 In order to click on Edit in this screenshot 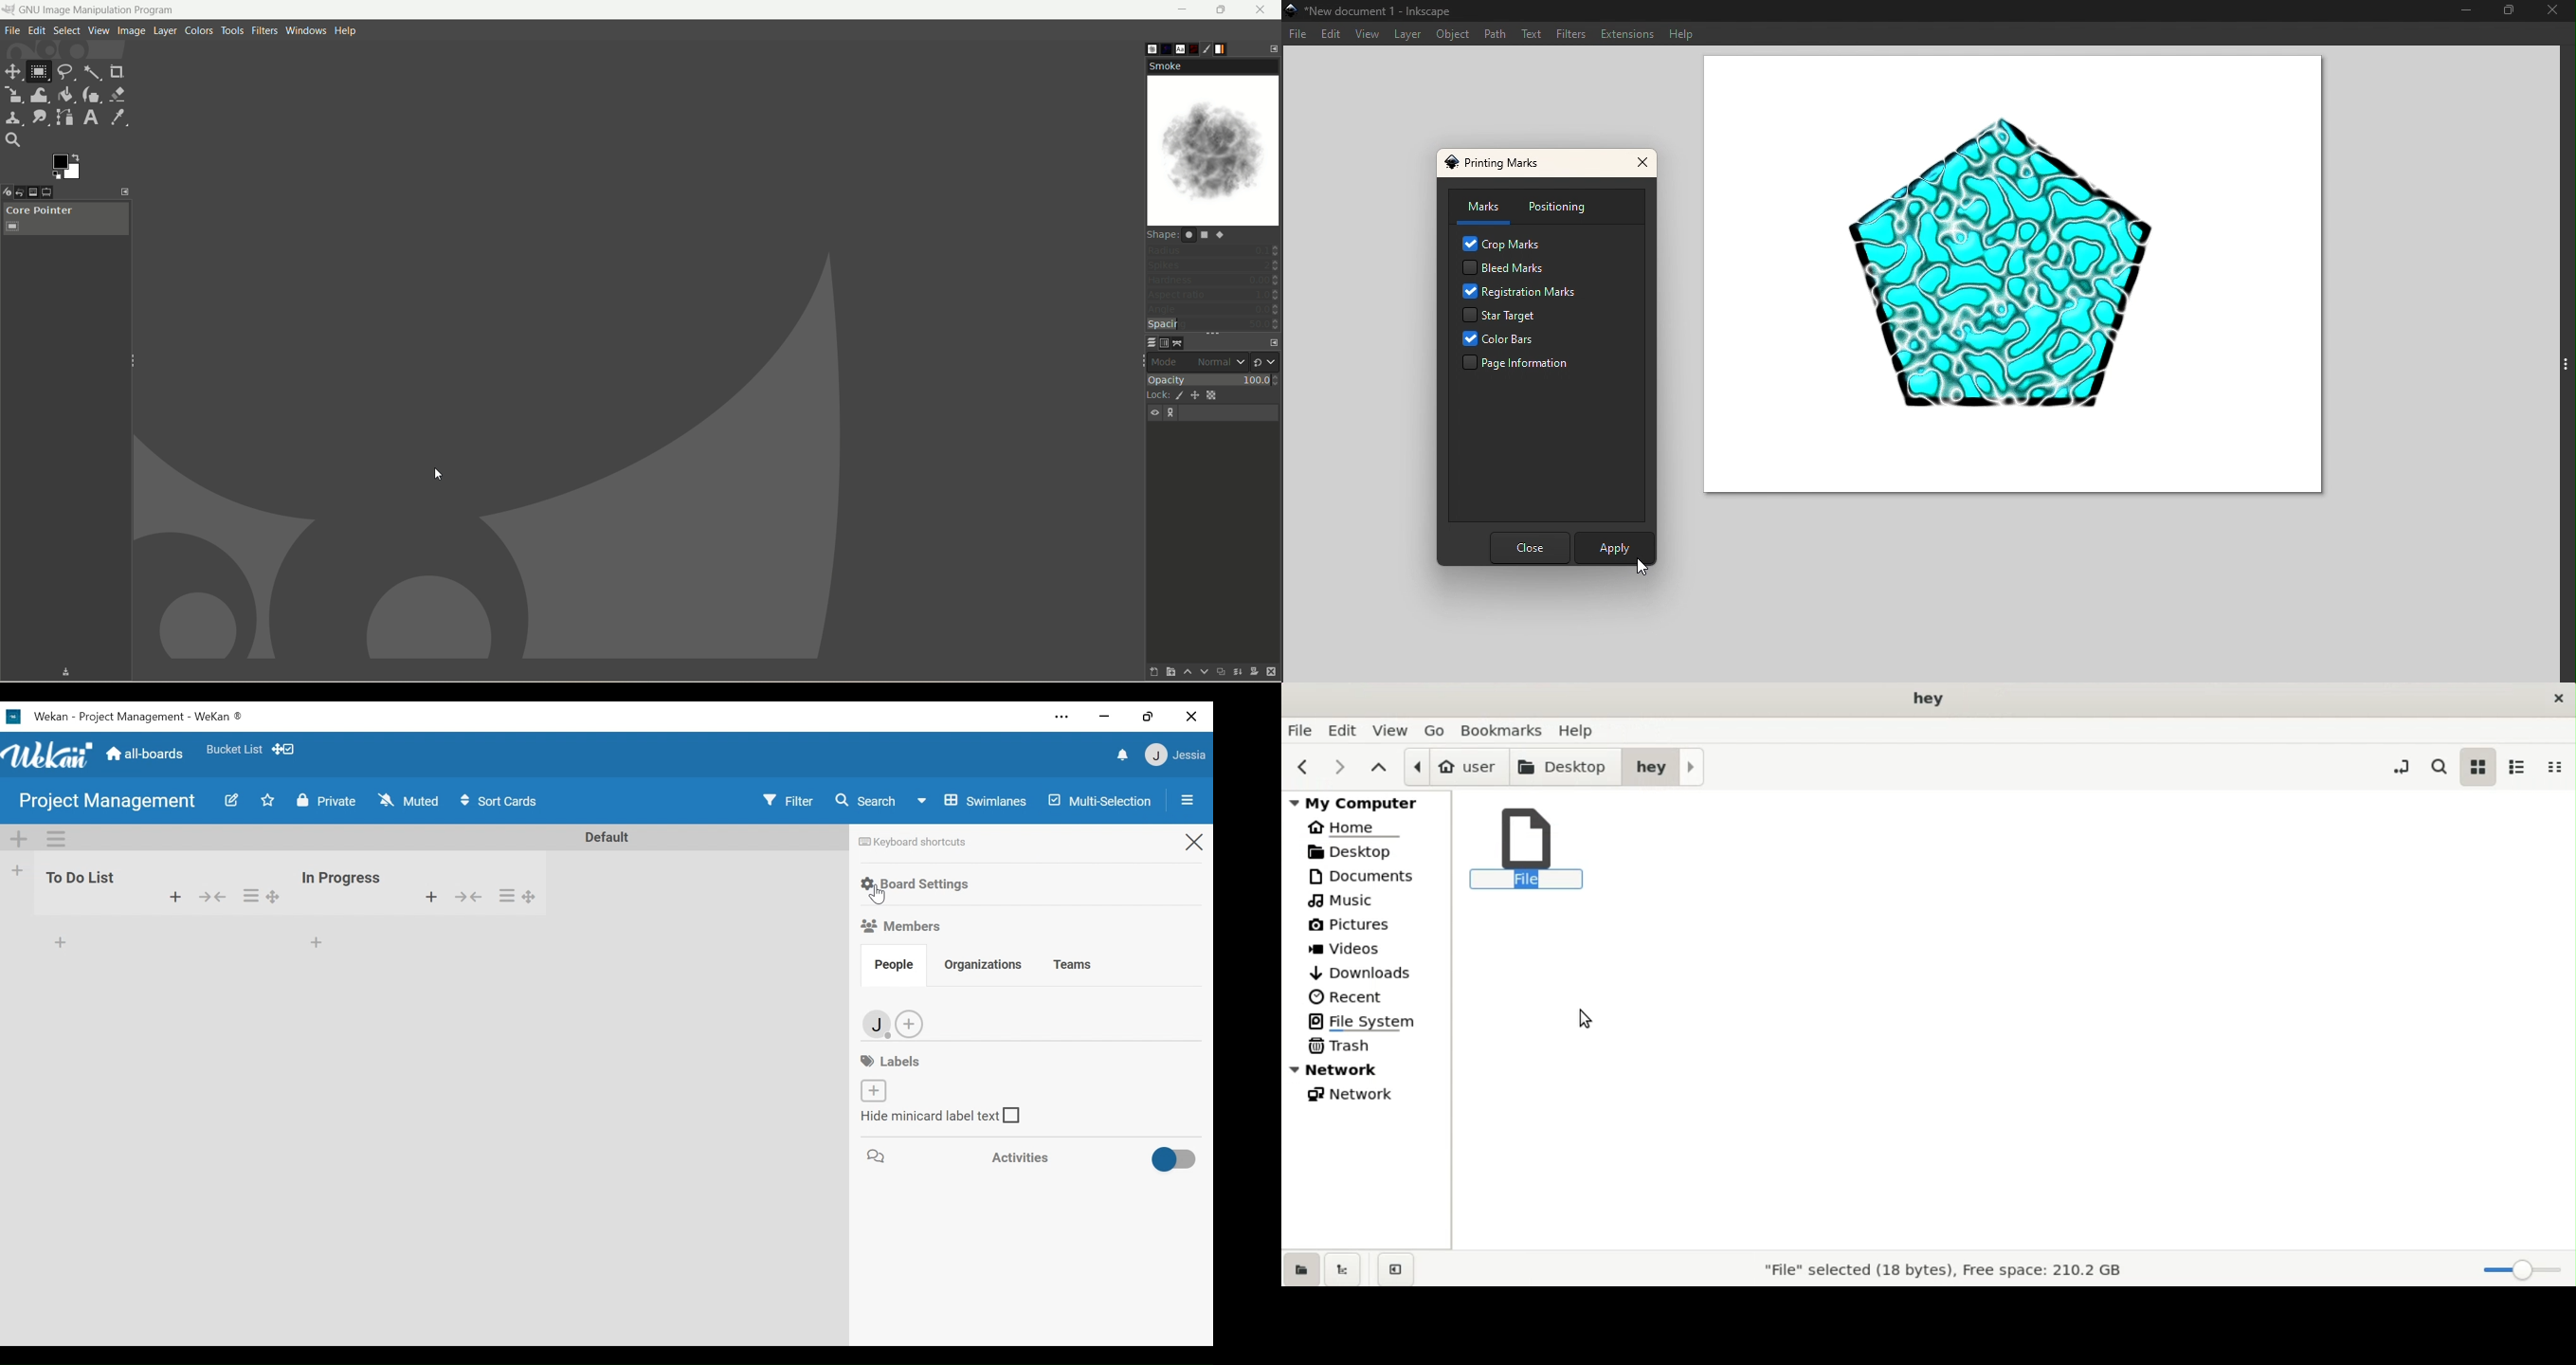, I will do `click(1331, 35)`.